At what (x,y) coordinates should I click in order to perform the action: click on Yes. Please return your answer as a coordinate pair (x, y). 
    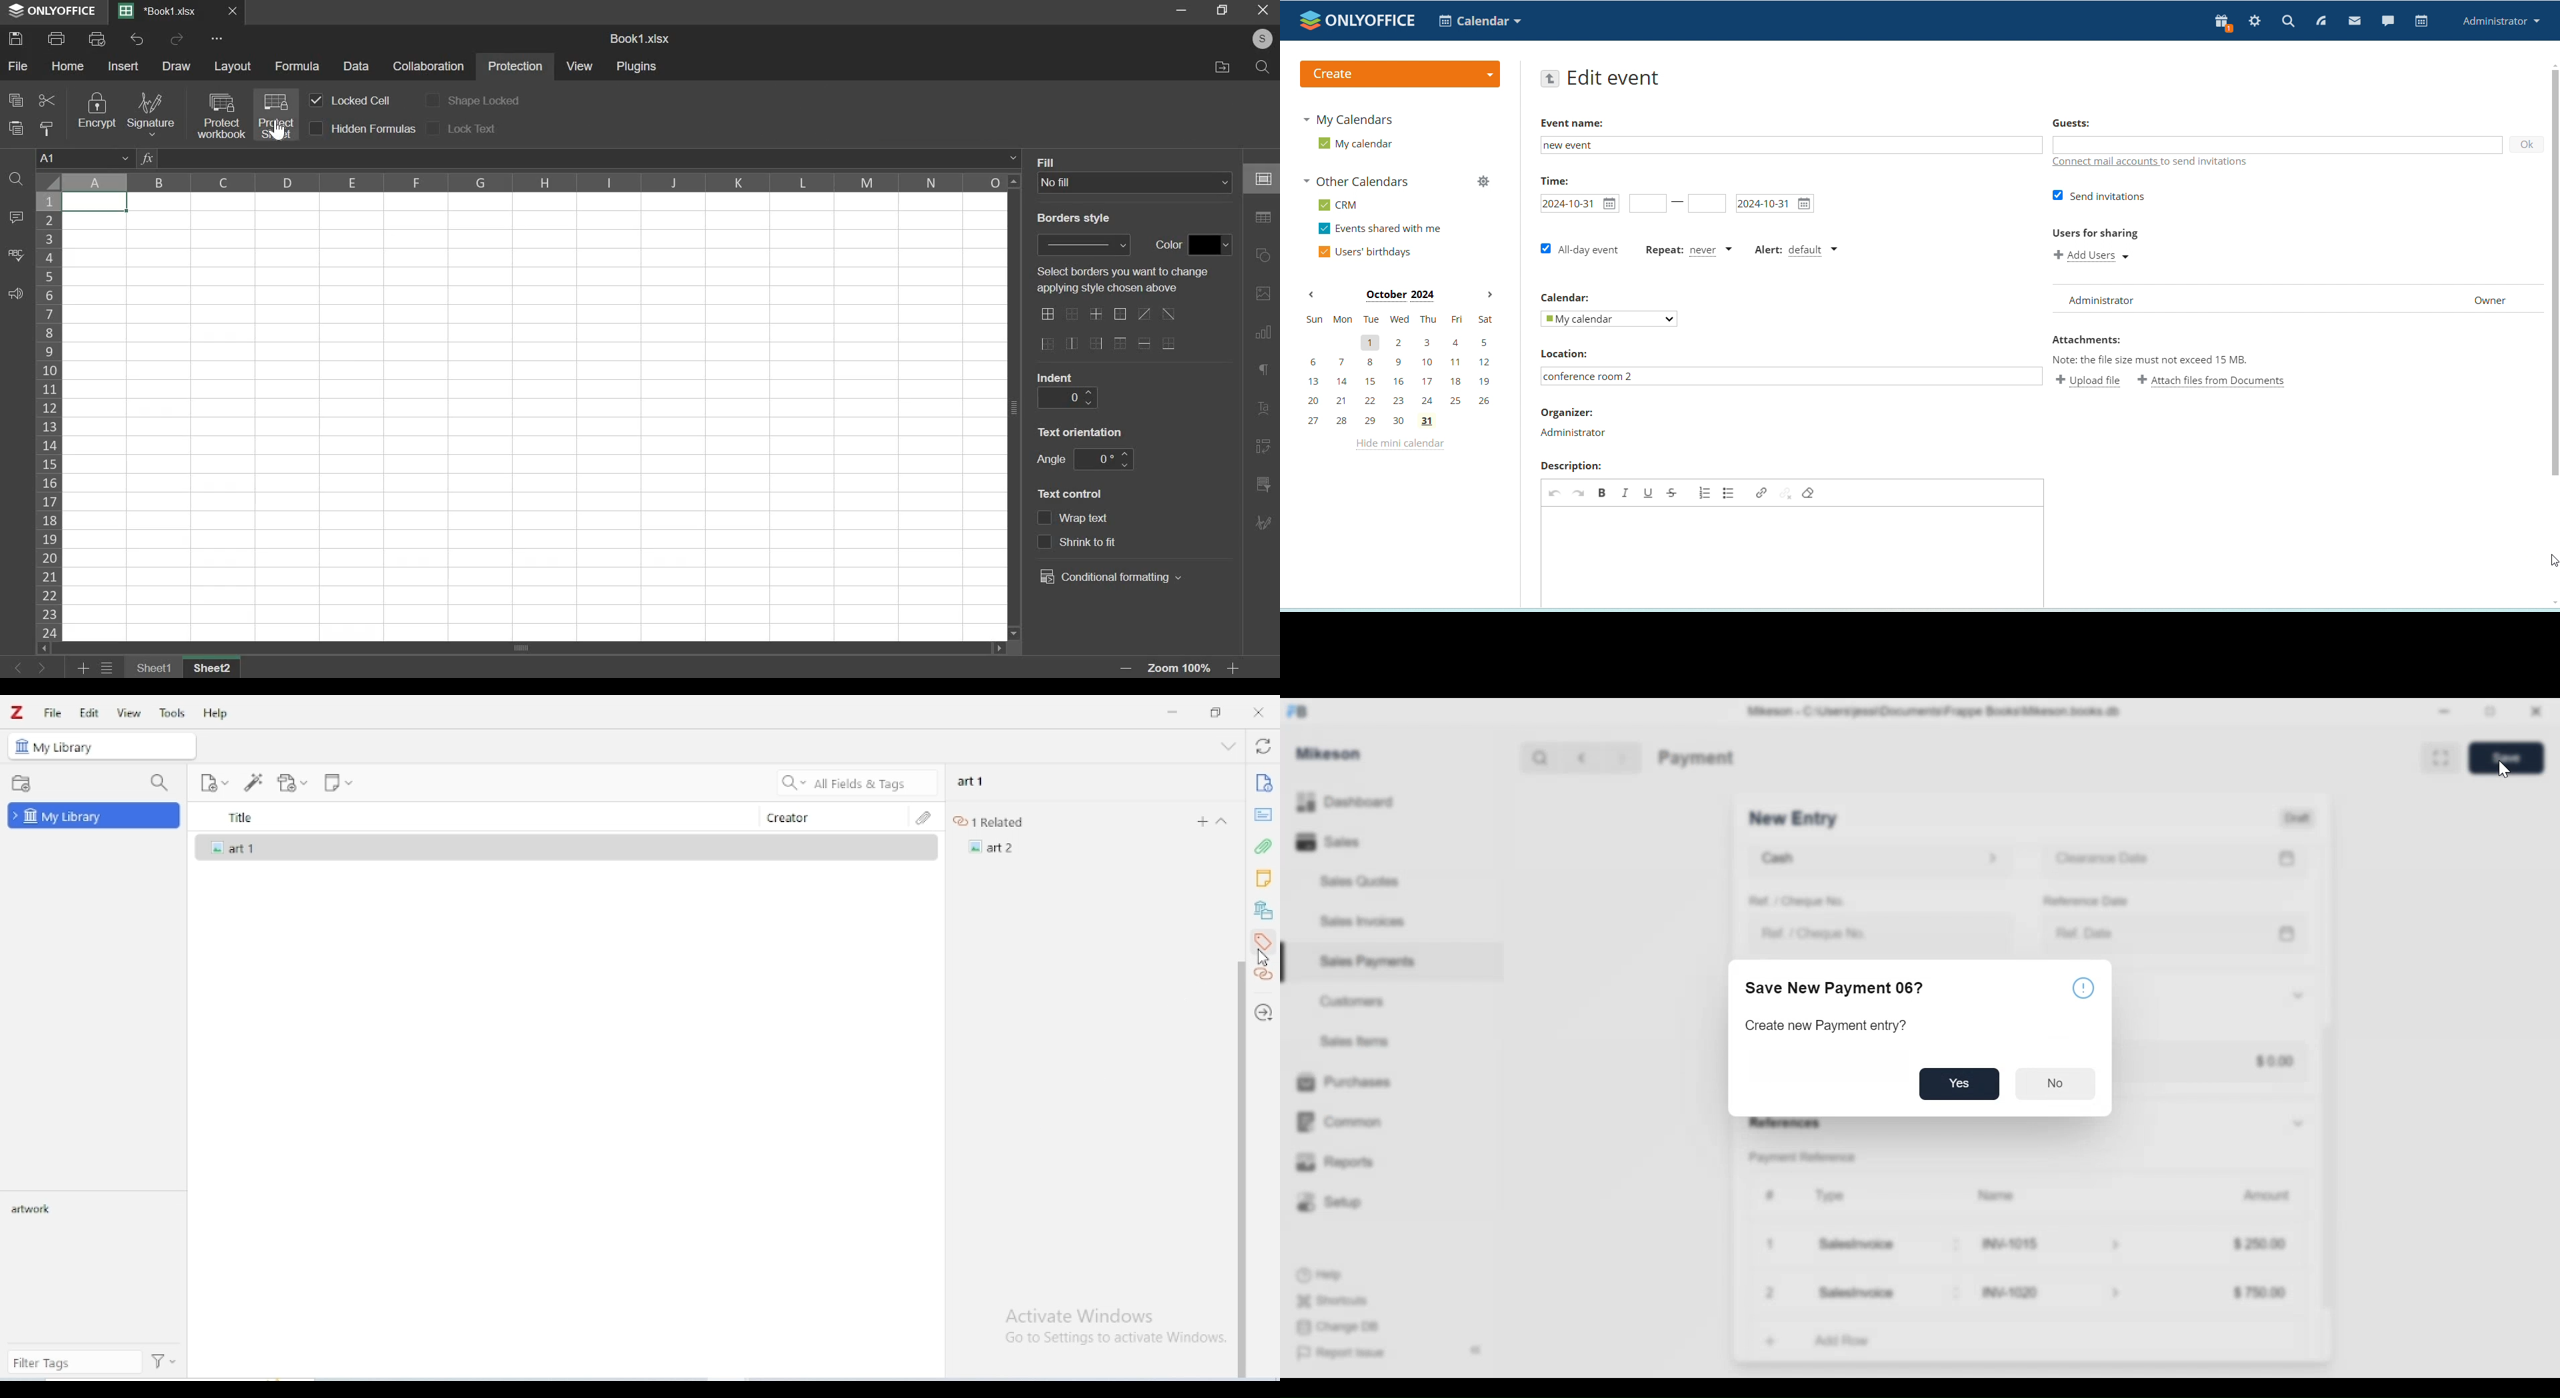
    Looking at the image, I should click on (1964, 1085).